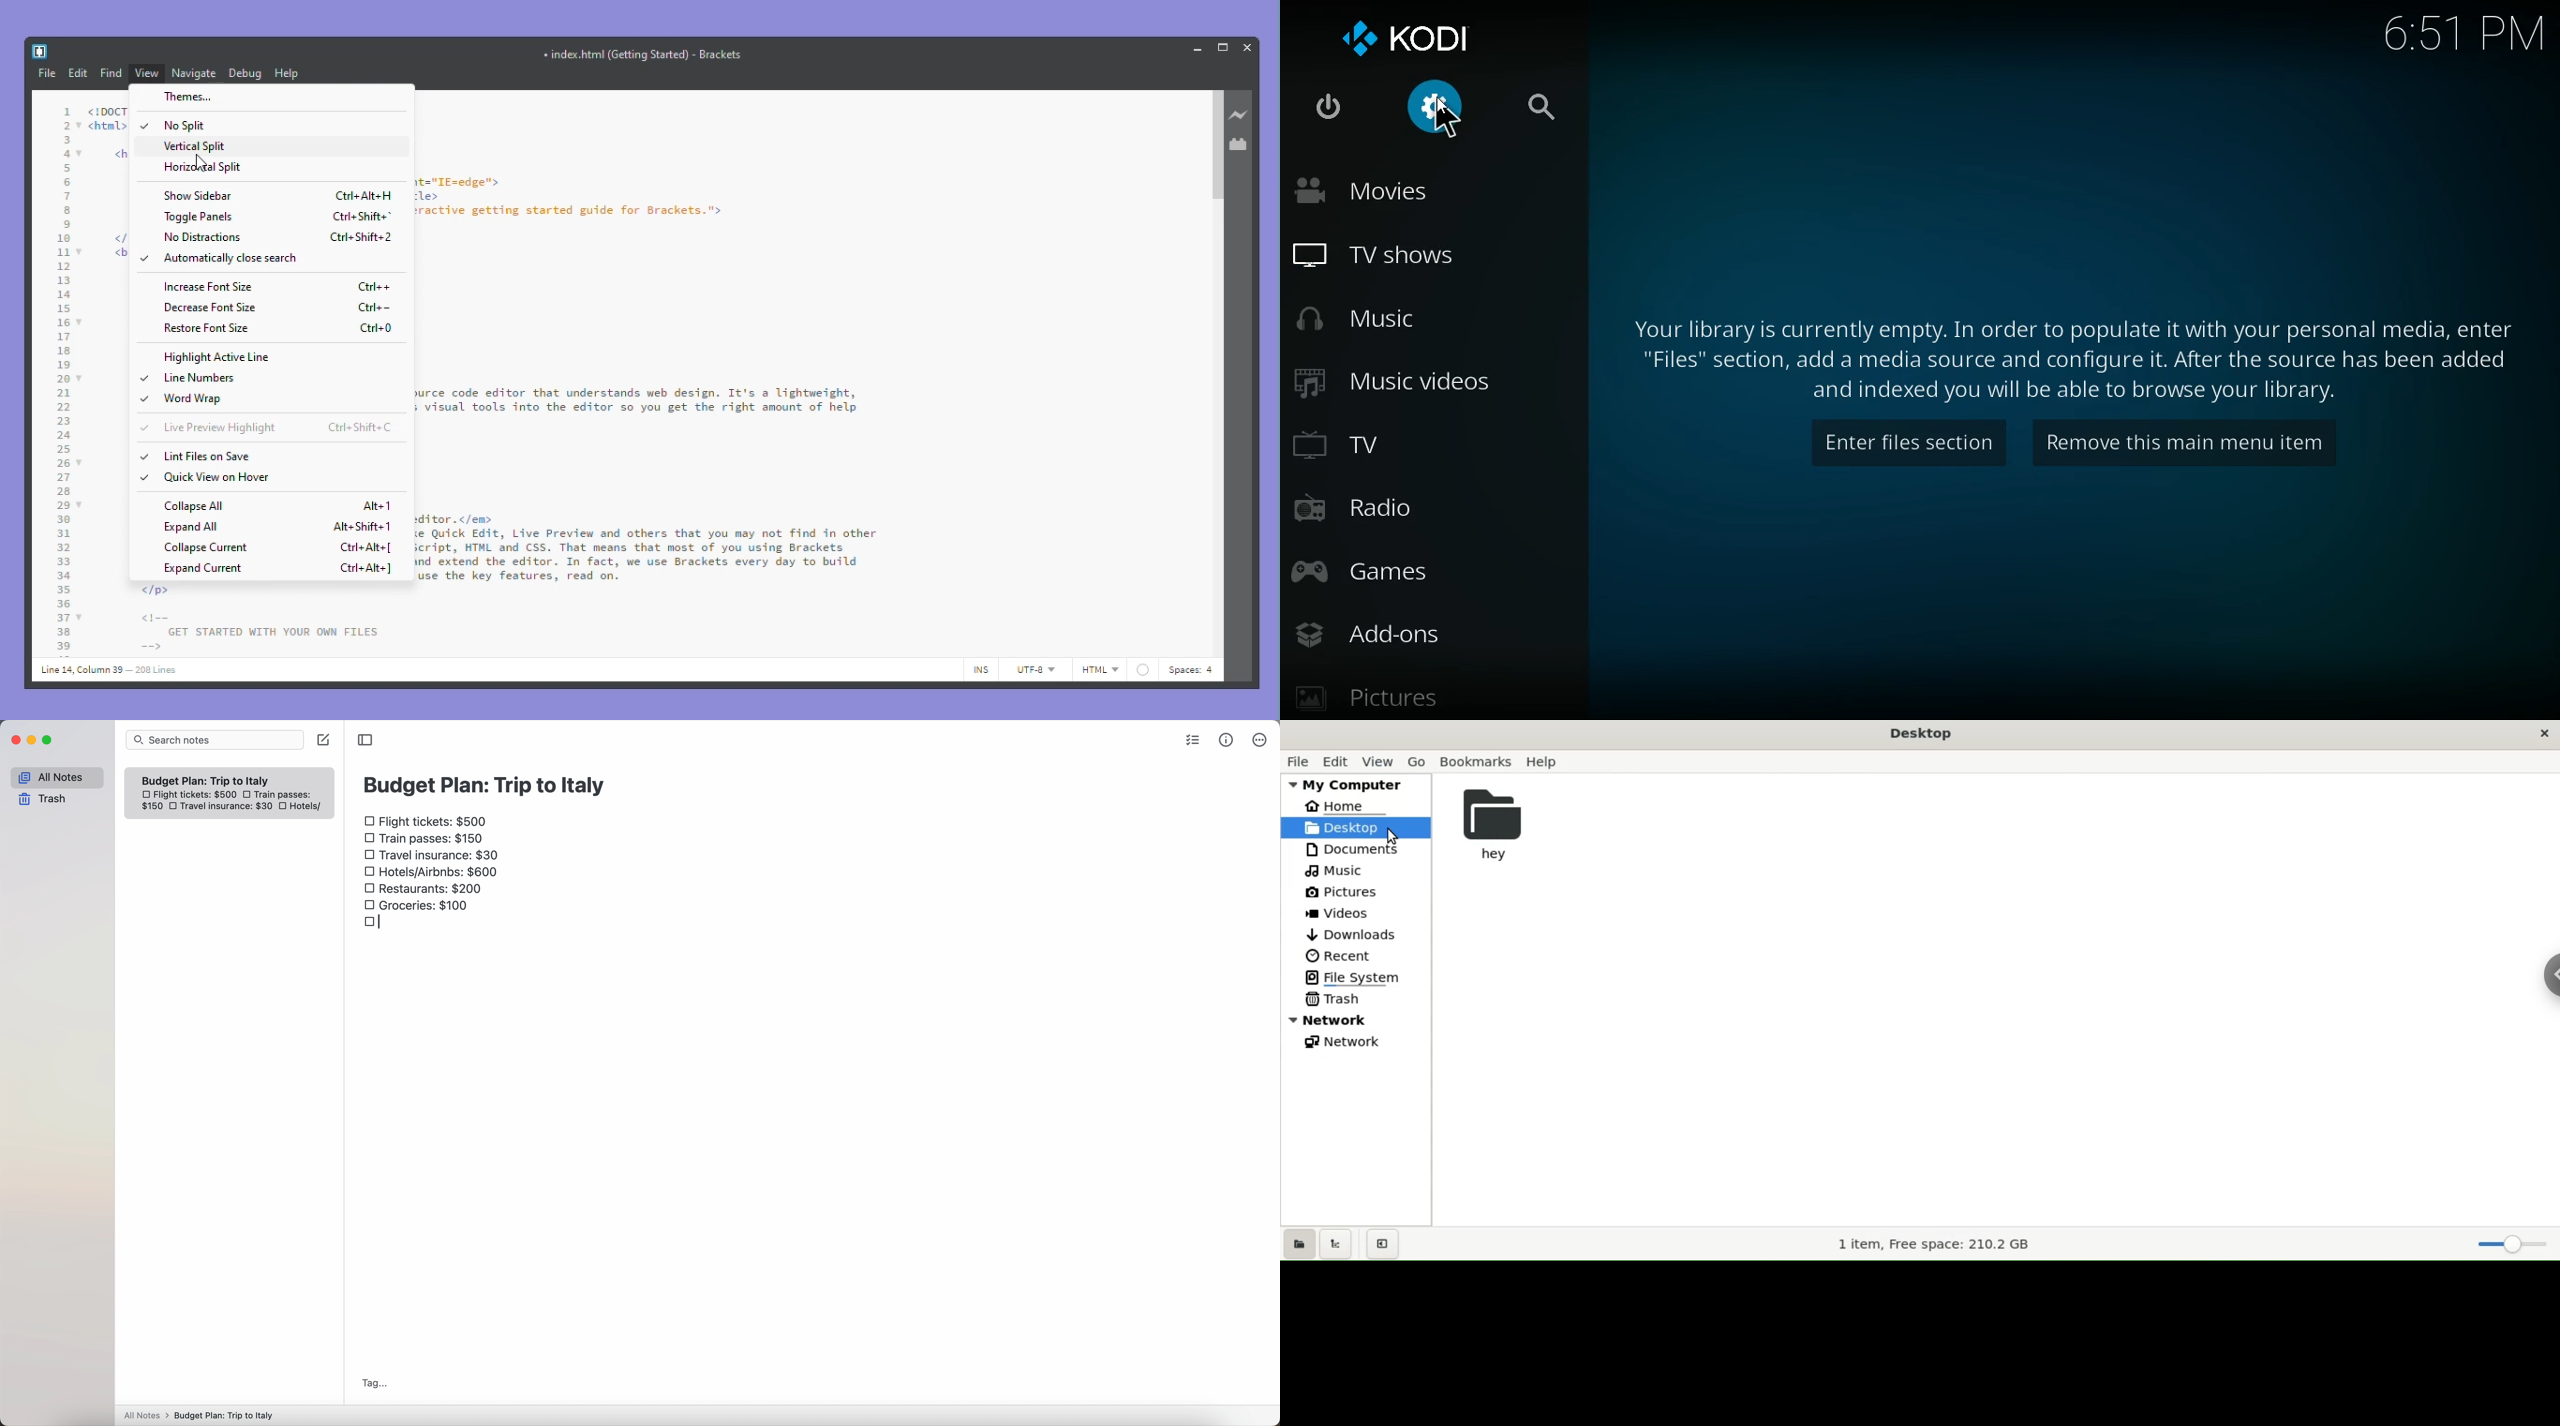 This screenshot has height=1428, width=2576. I want to click on 5, so click(65, 168).